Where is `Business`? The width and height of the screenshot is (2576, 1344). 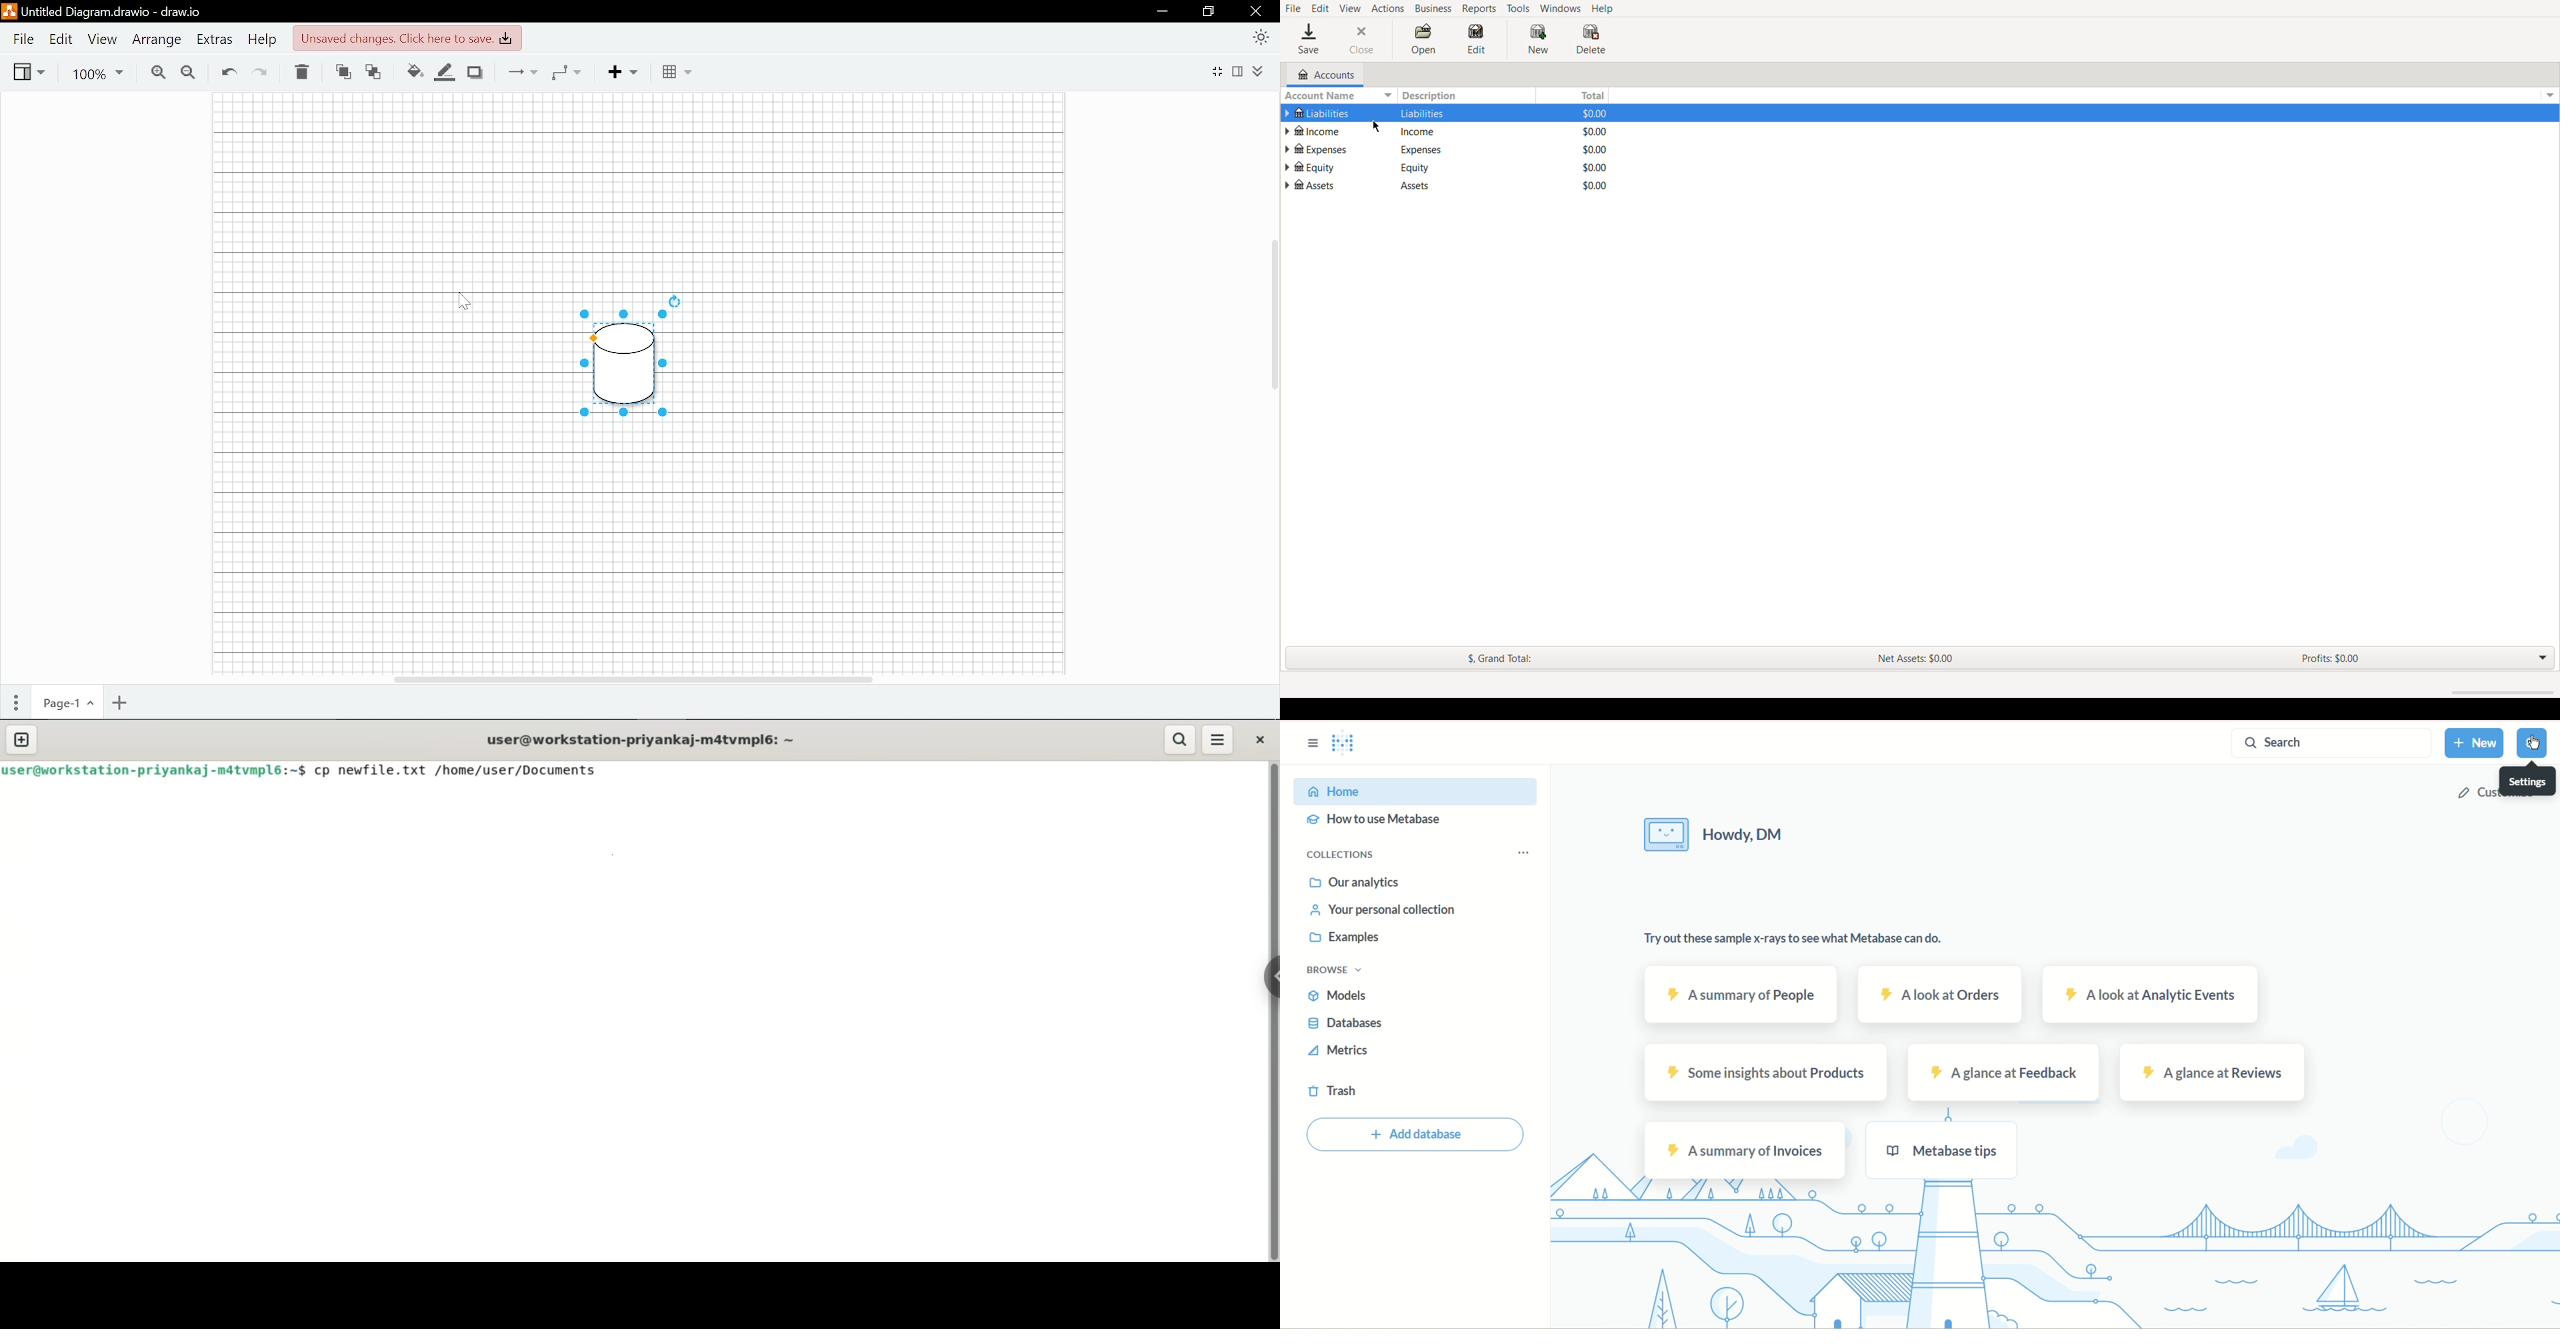 Business is located at coordinates (1433, 9).